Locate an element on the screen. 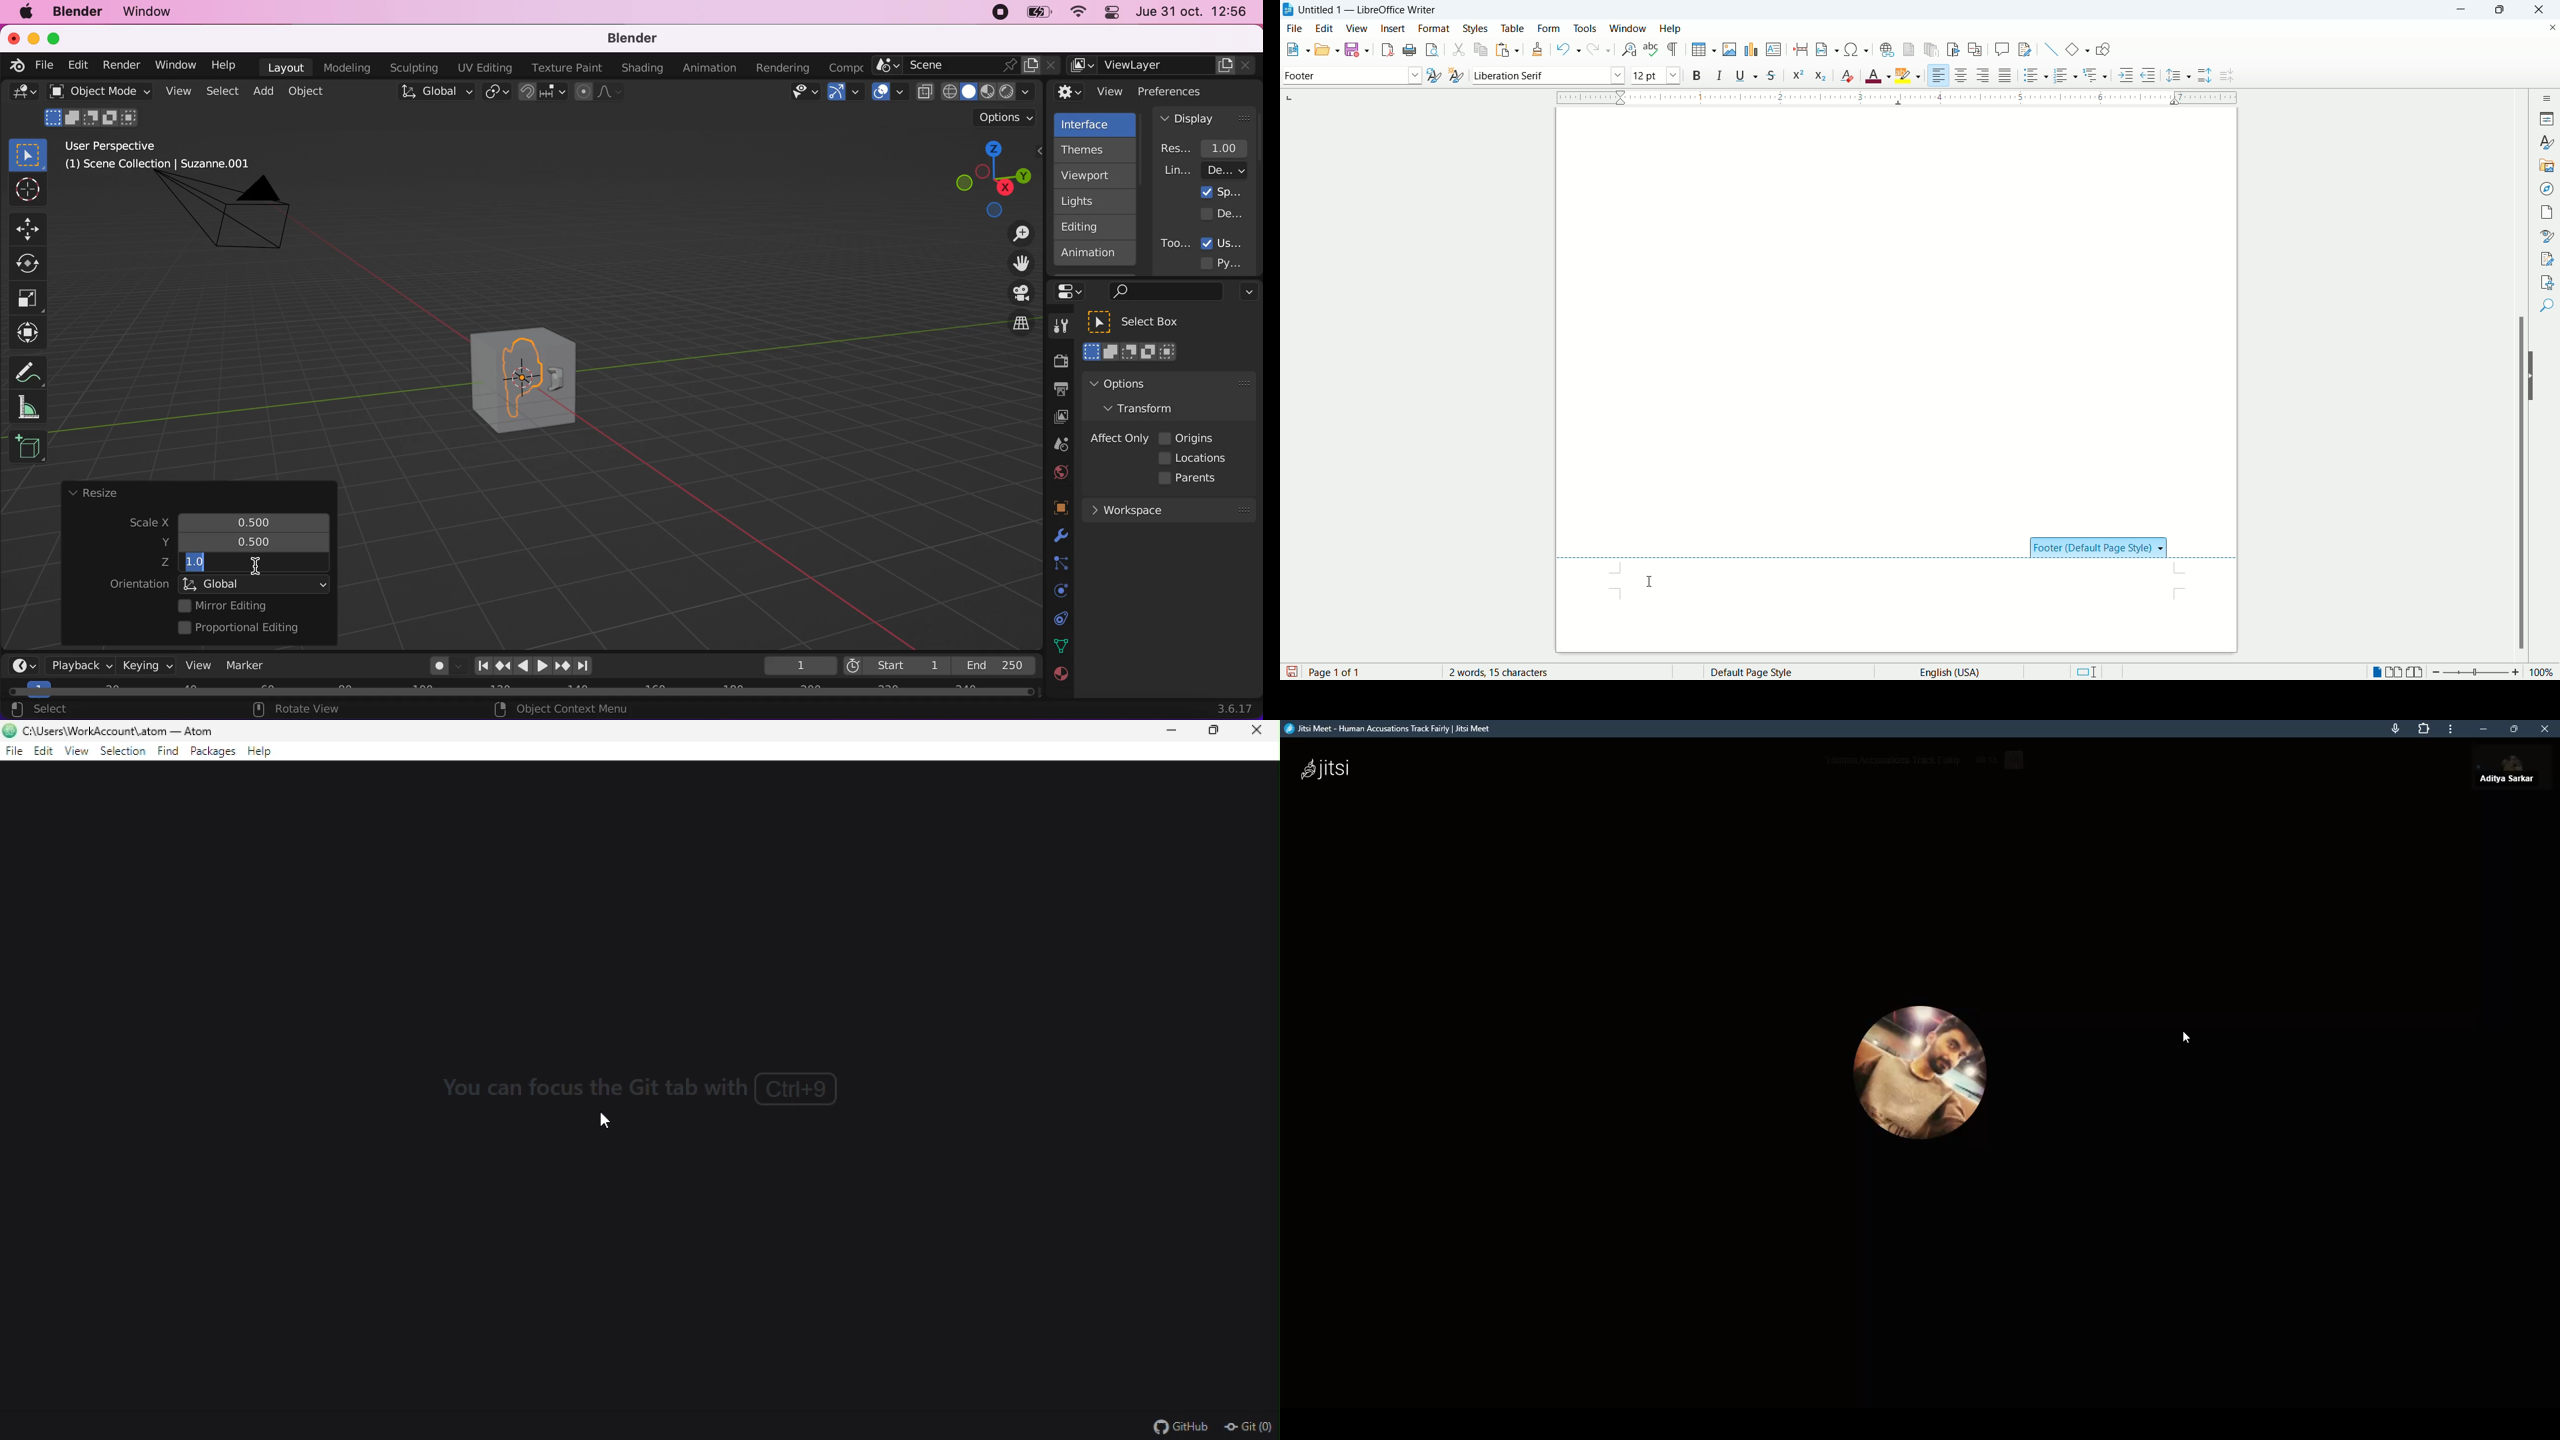 This screenshot has height=1456, width=2576. select is located at coordinates (50, 710).